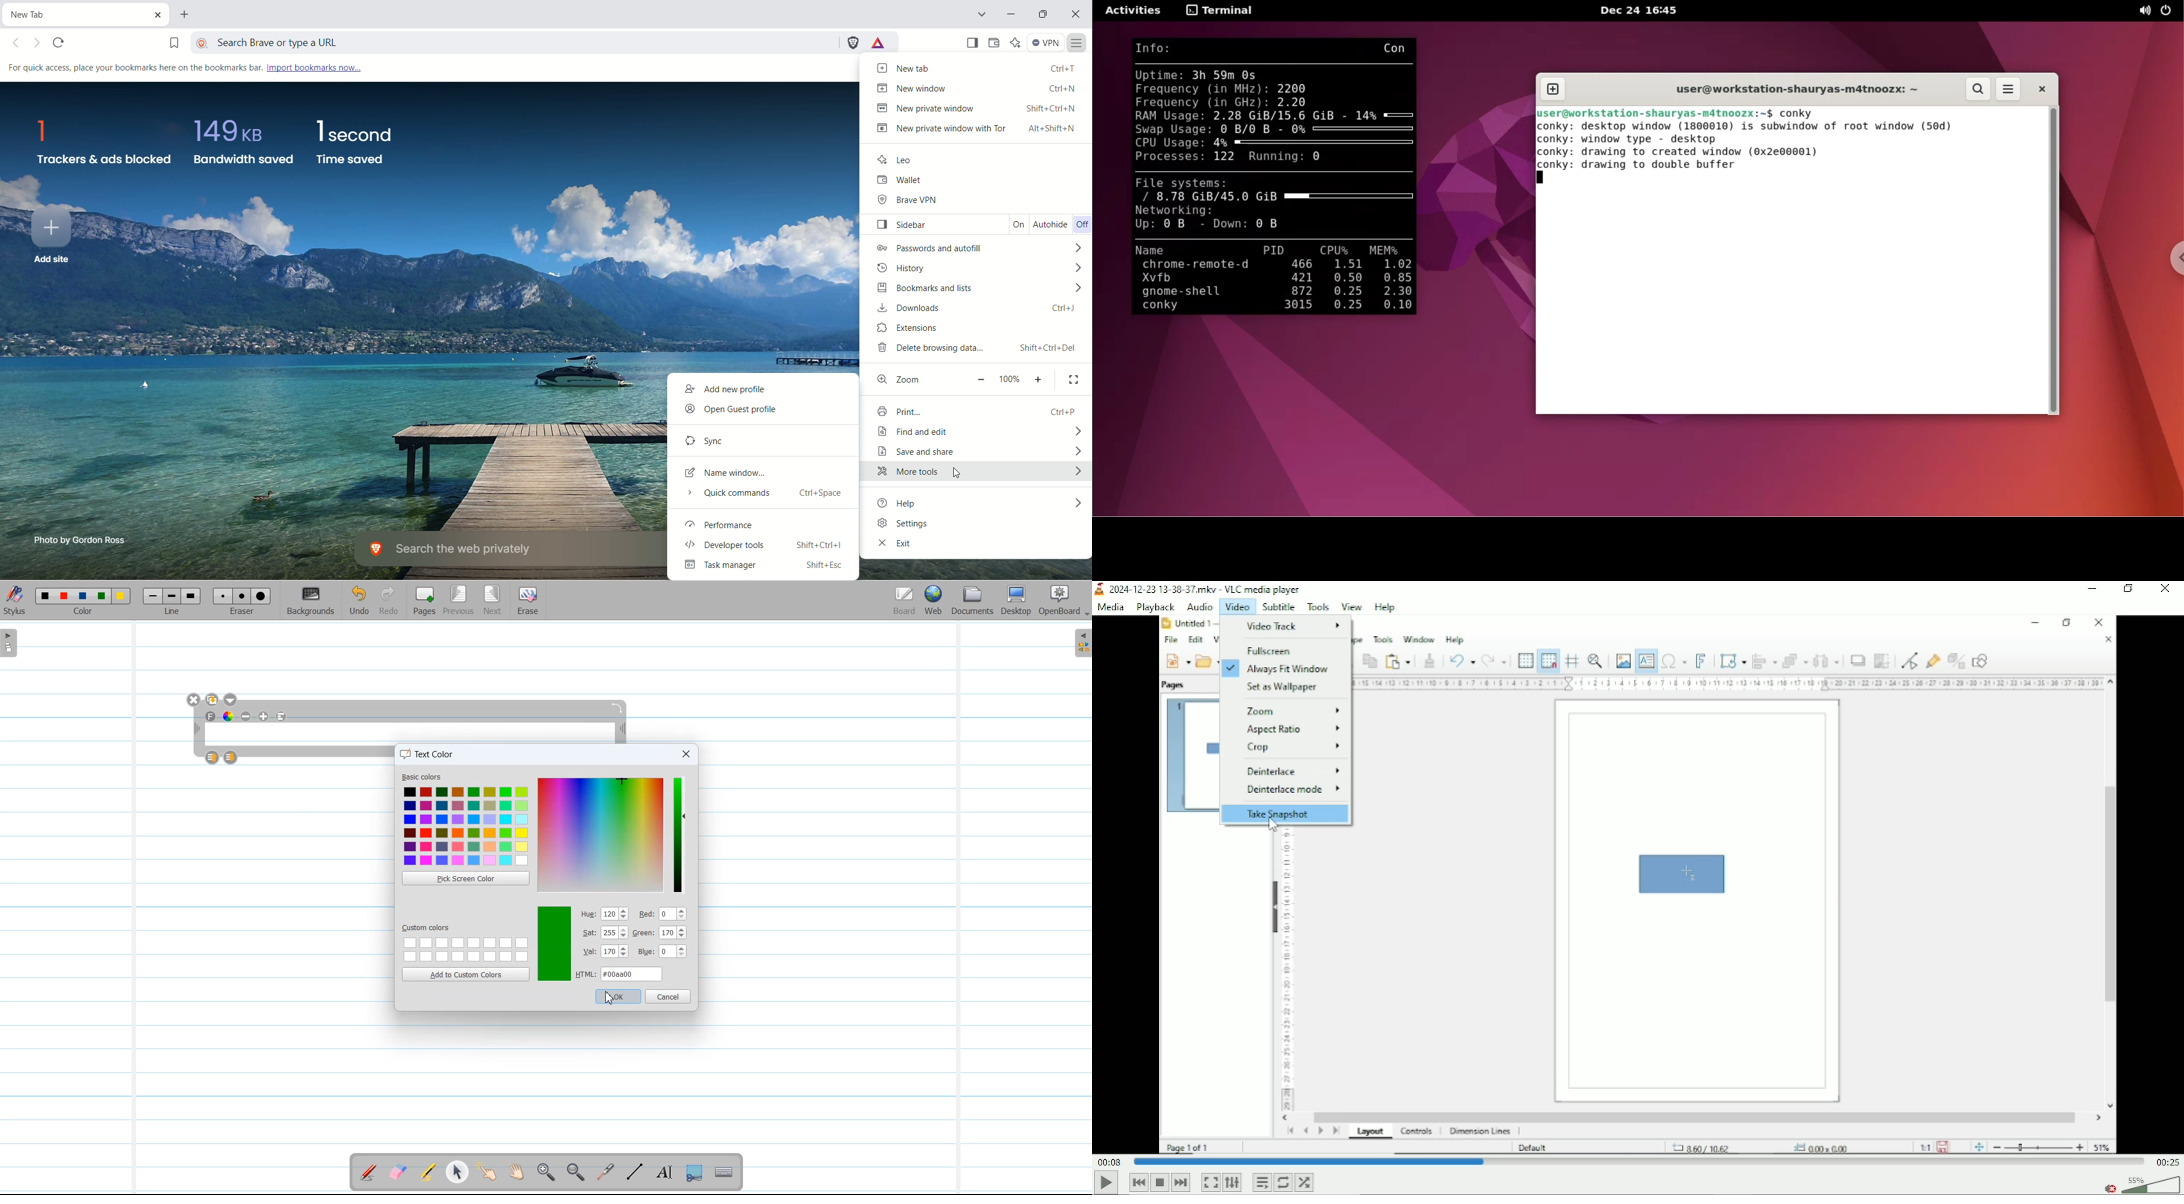  I want to click on Color shades, so click(601, 834).